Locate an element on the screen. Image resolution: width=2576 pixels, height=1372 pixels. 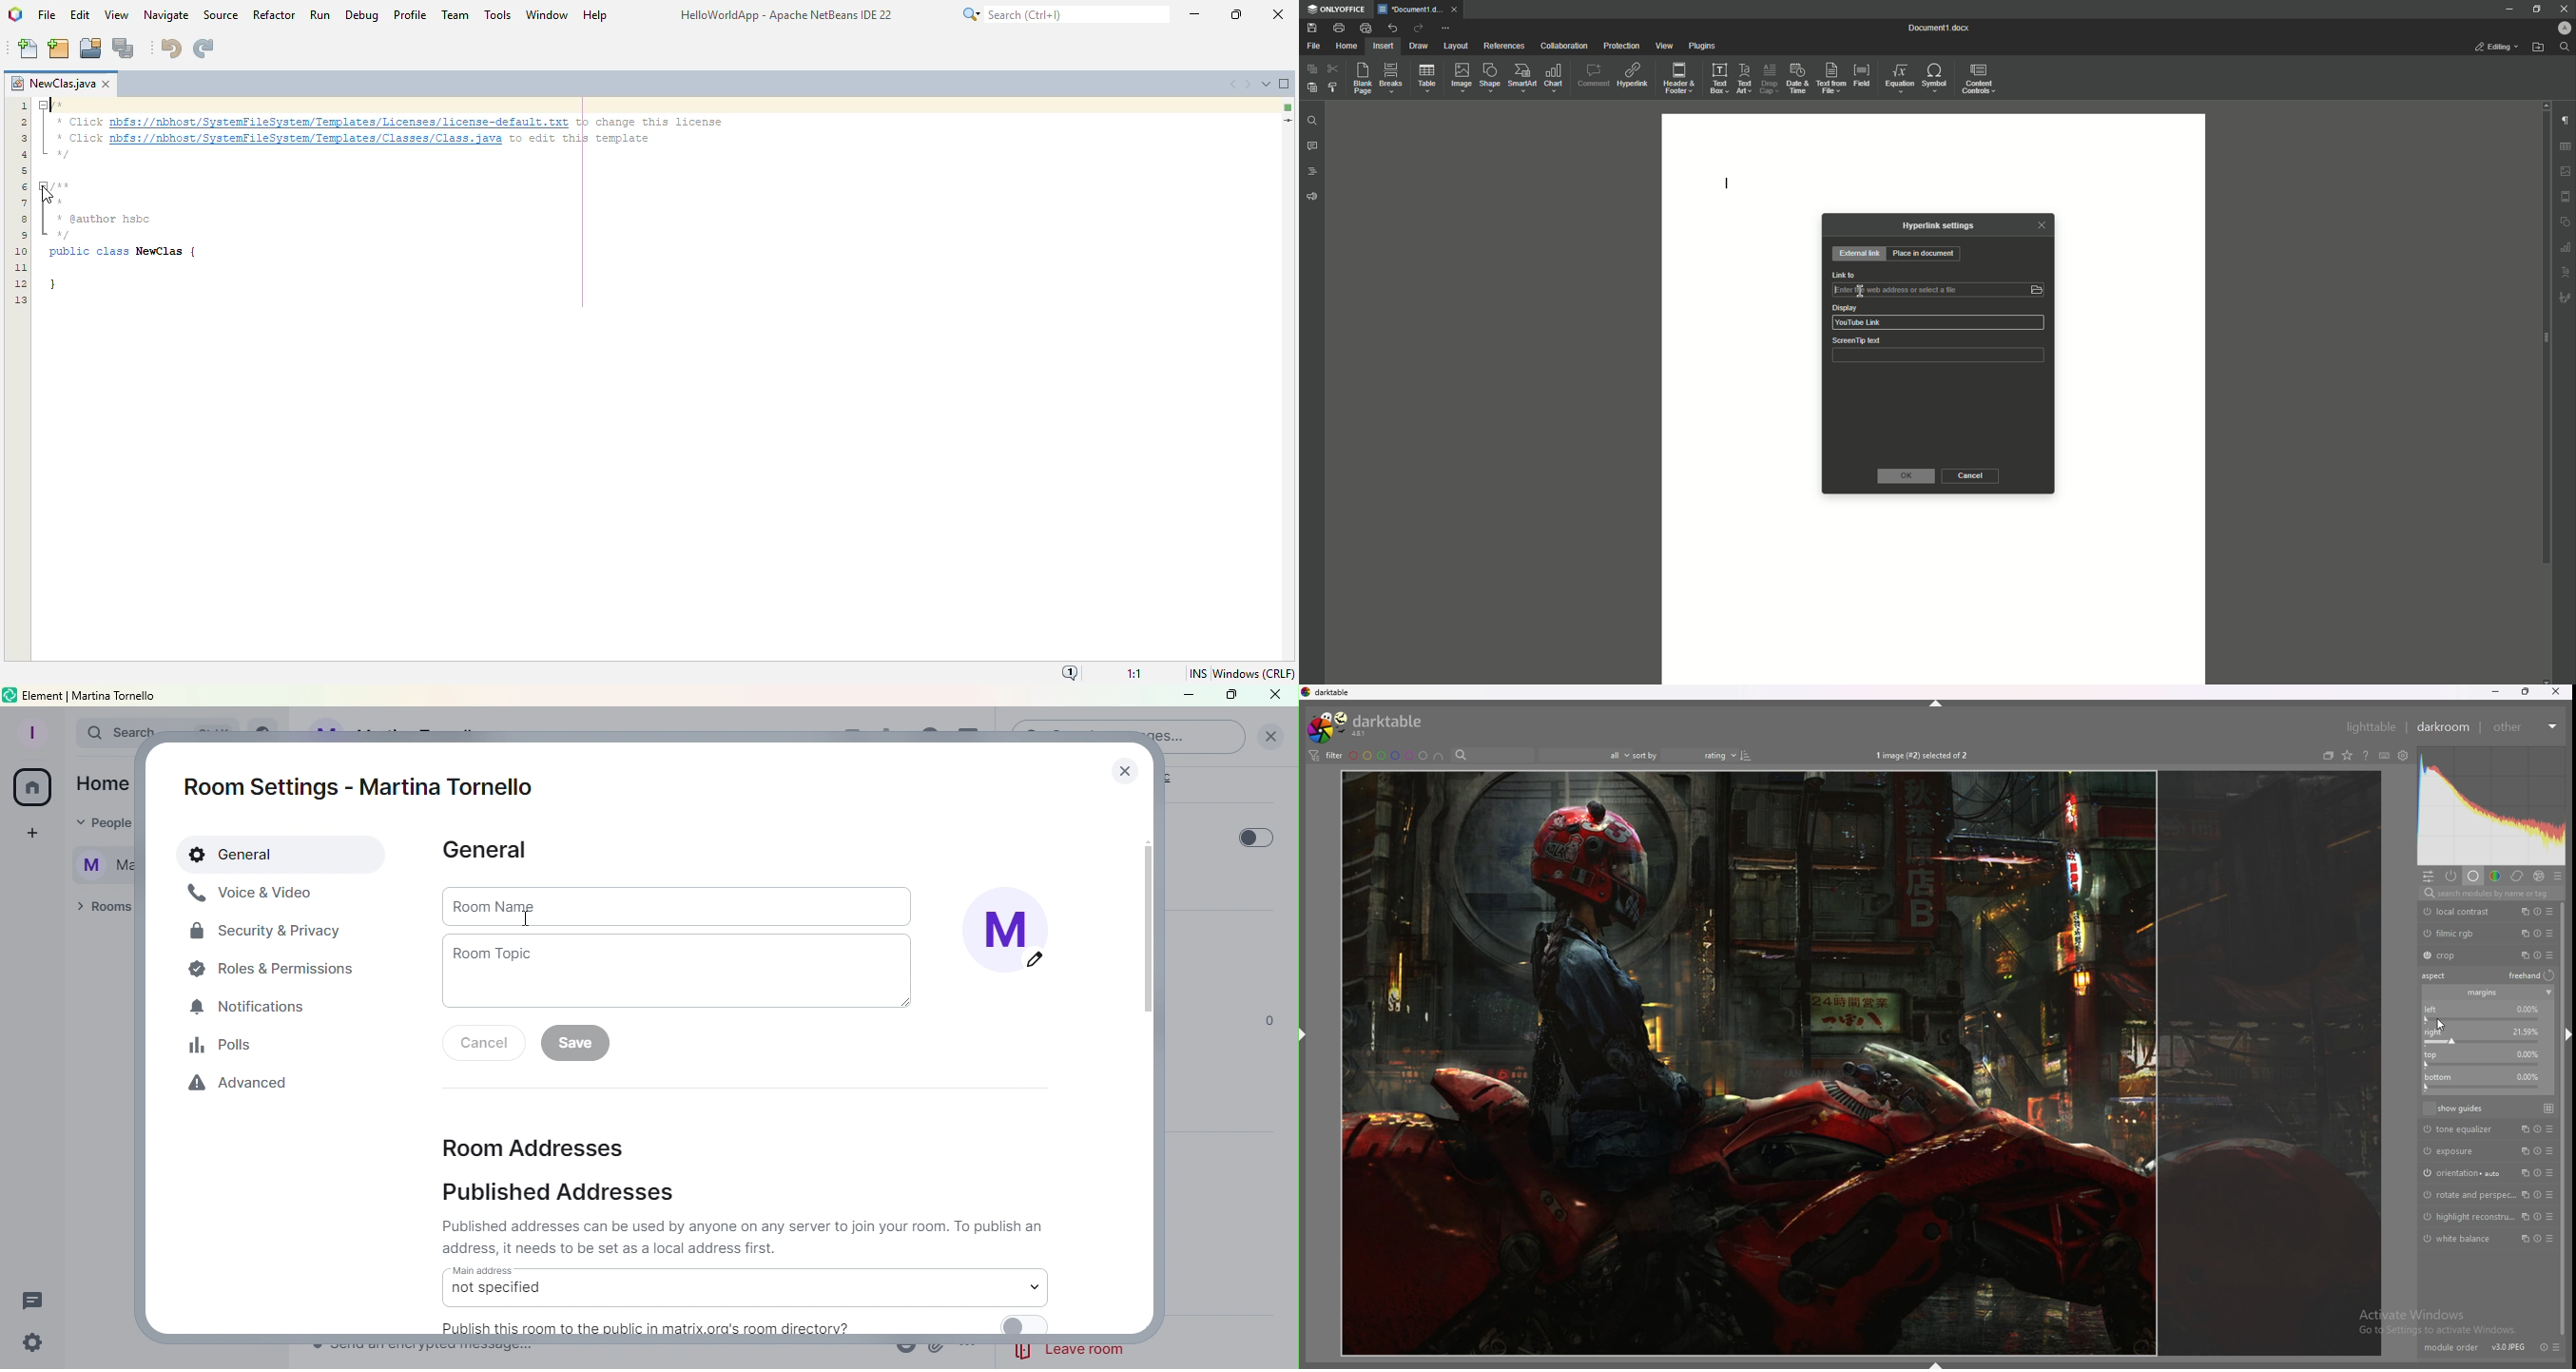
Profile is located at coordinates (2559, 28).